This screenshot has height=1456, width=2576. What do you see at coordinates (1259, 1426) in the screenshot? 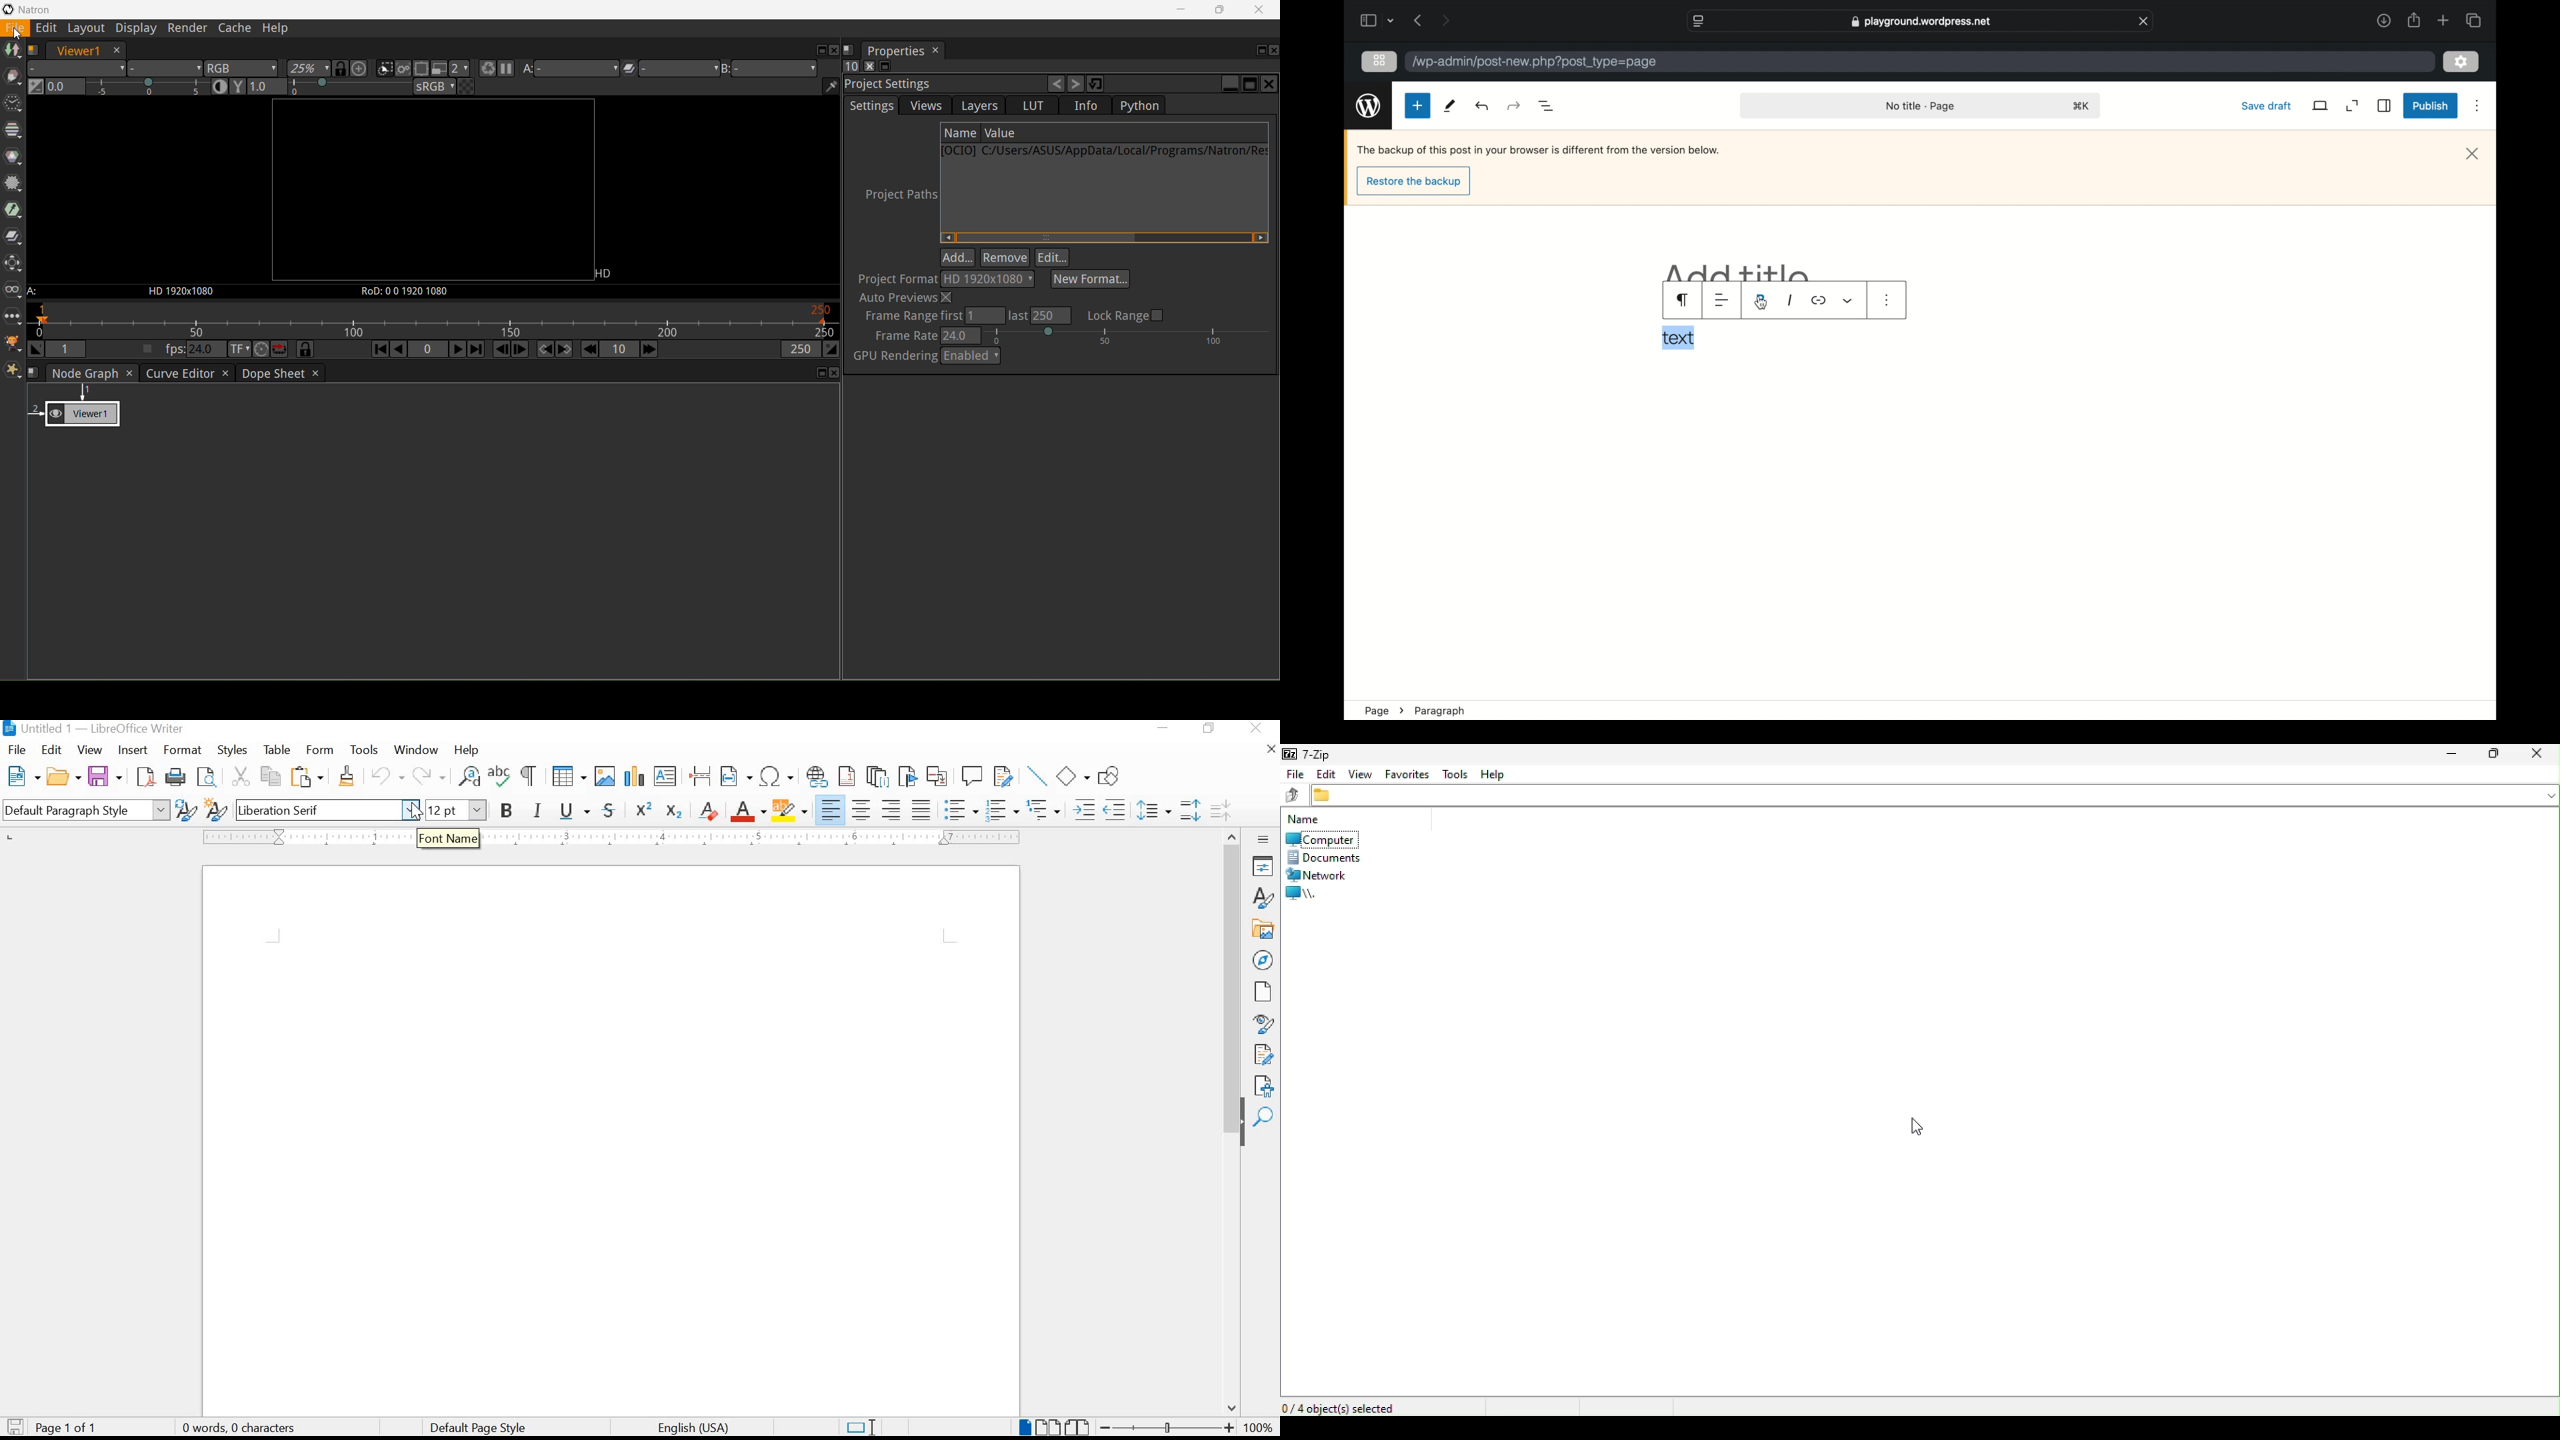
I see `ZOOM FACTOR` at bounding box center [1259, 1426].